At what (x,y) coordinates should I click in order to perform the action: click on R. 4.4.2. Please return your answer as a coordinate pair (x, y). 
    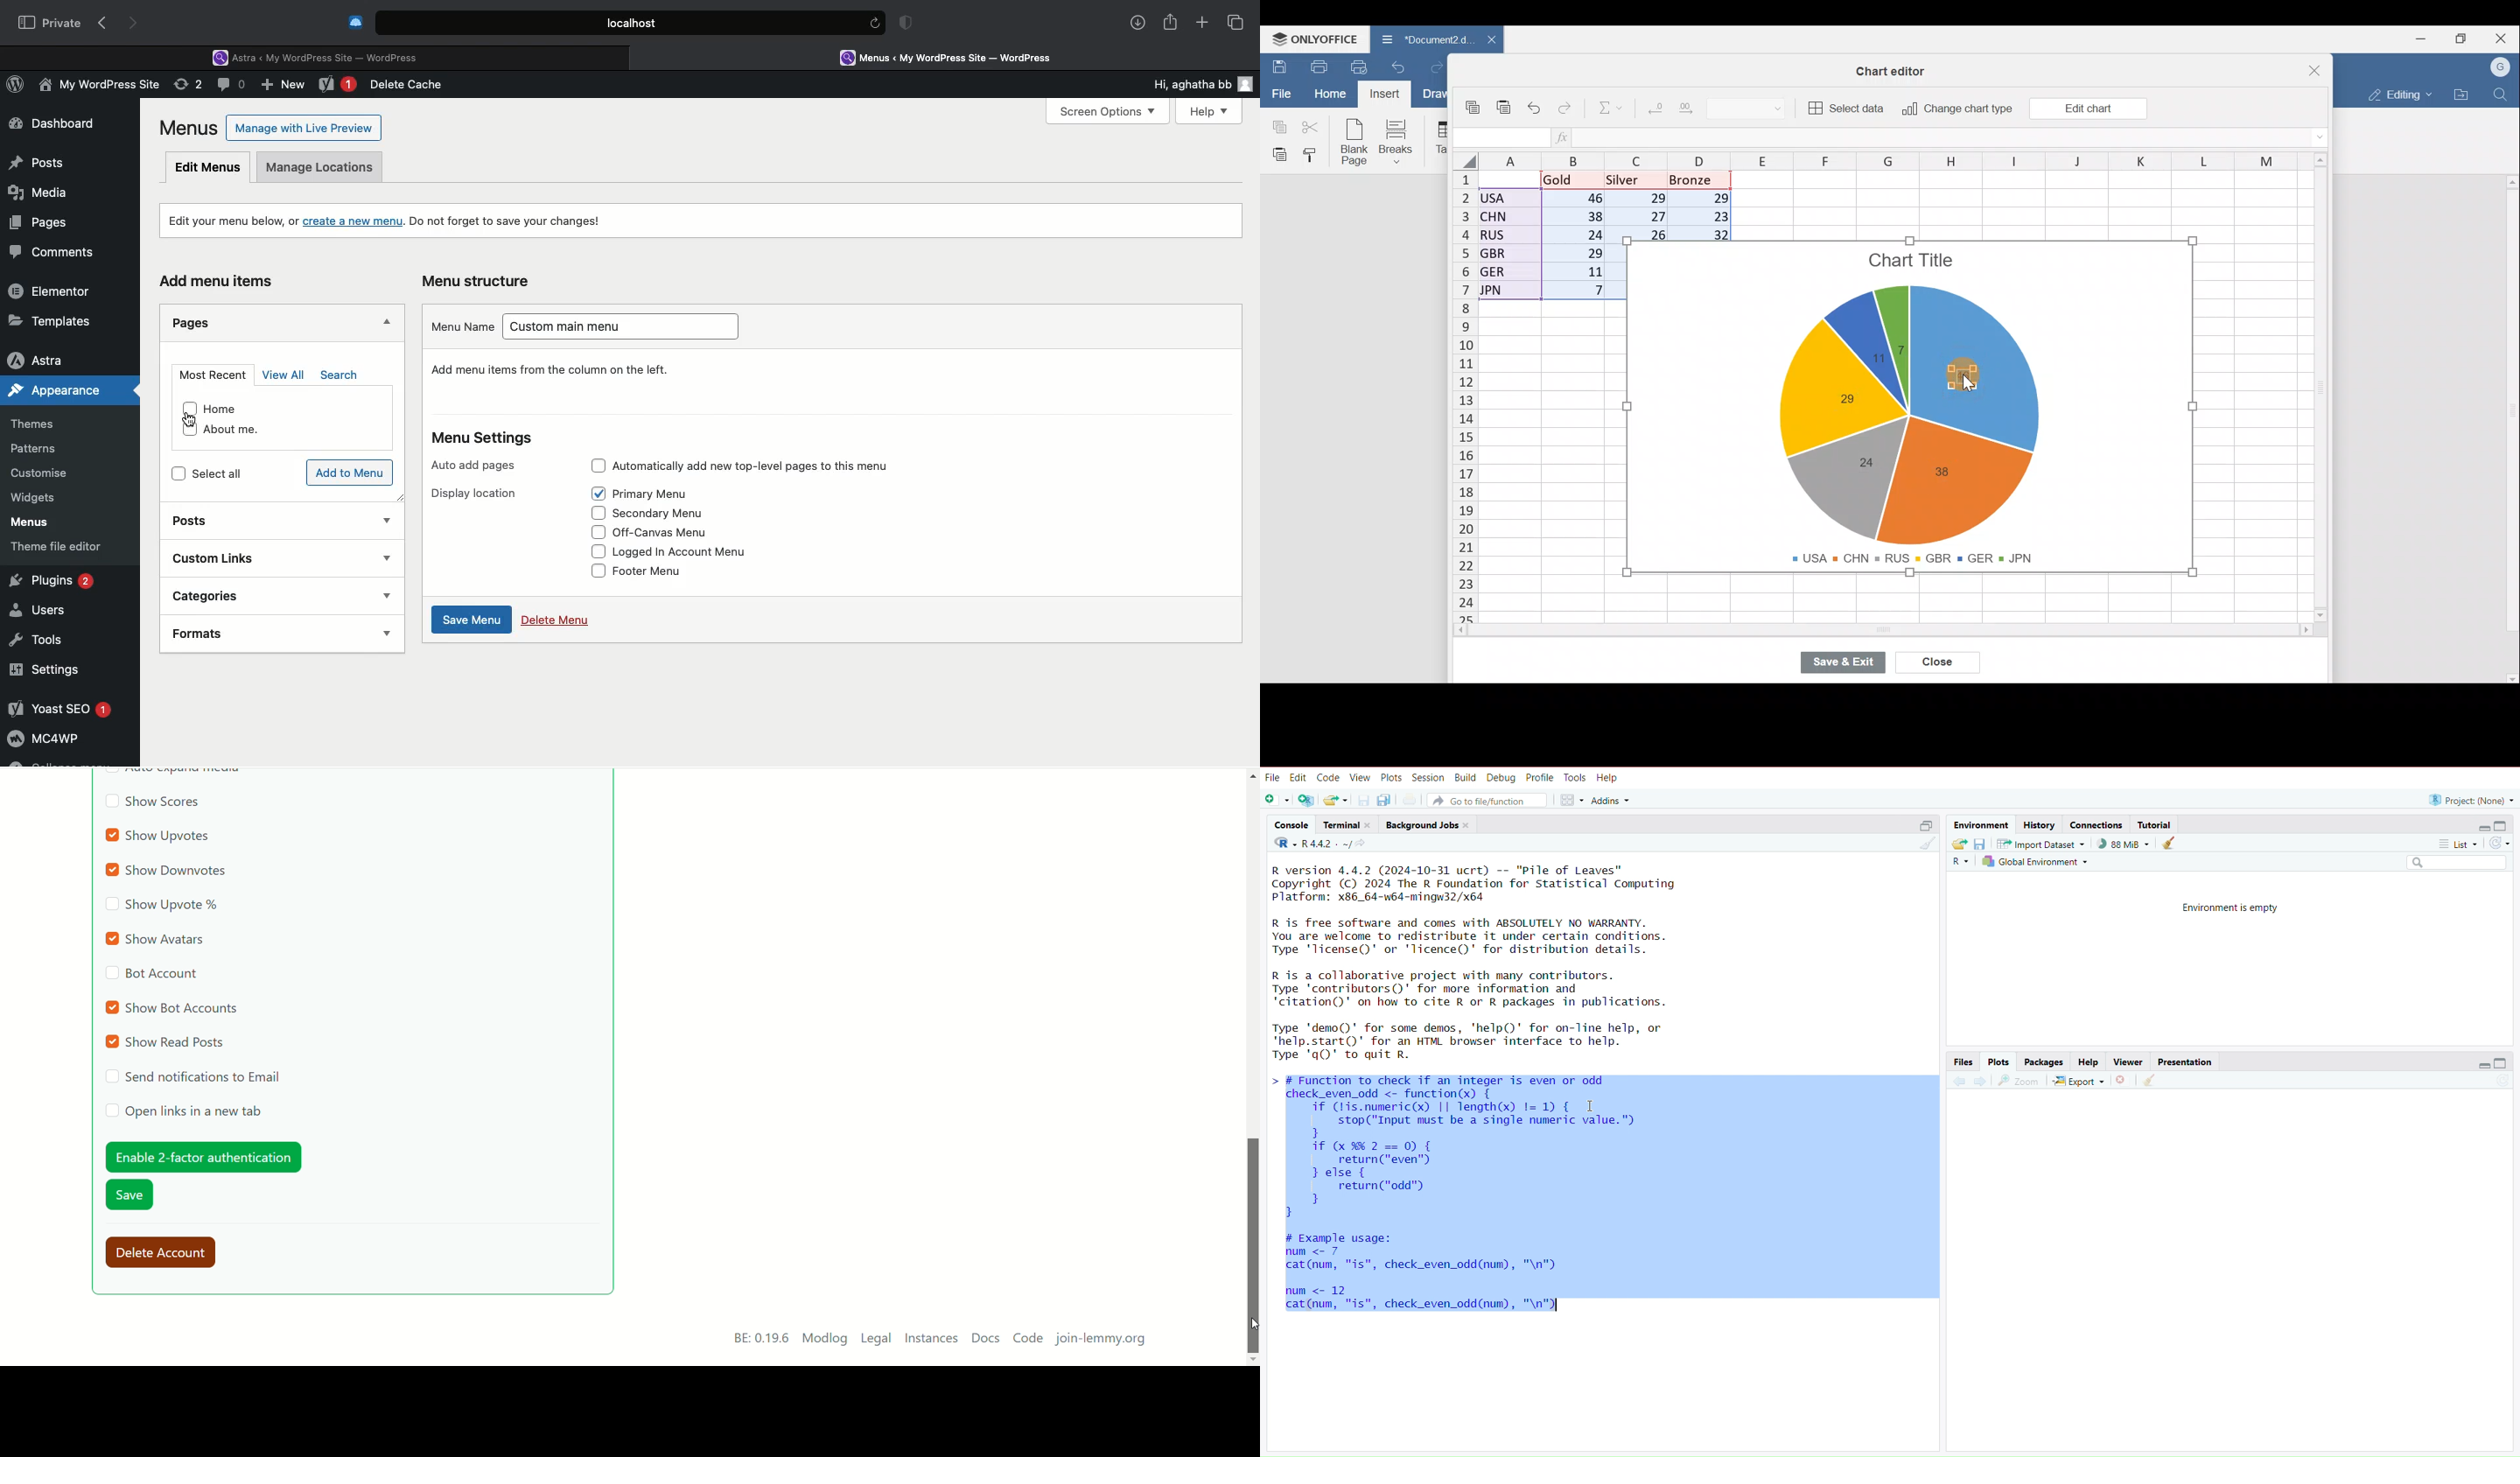
    Looking at the image, I should click on (1310, 844).